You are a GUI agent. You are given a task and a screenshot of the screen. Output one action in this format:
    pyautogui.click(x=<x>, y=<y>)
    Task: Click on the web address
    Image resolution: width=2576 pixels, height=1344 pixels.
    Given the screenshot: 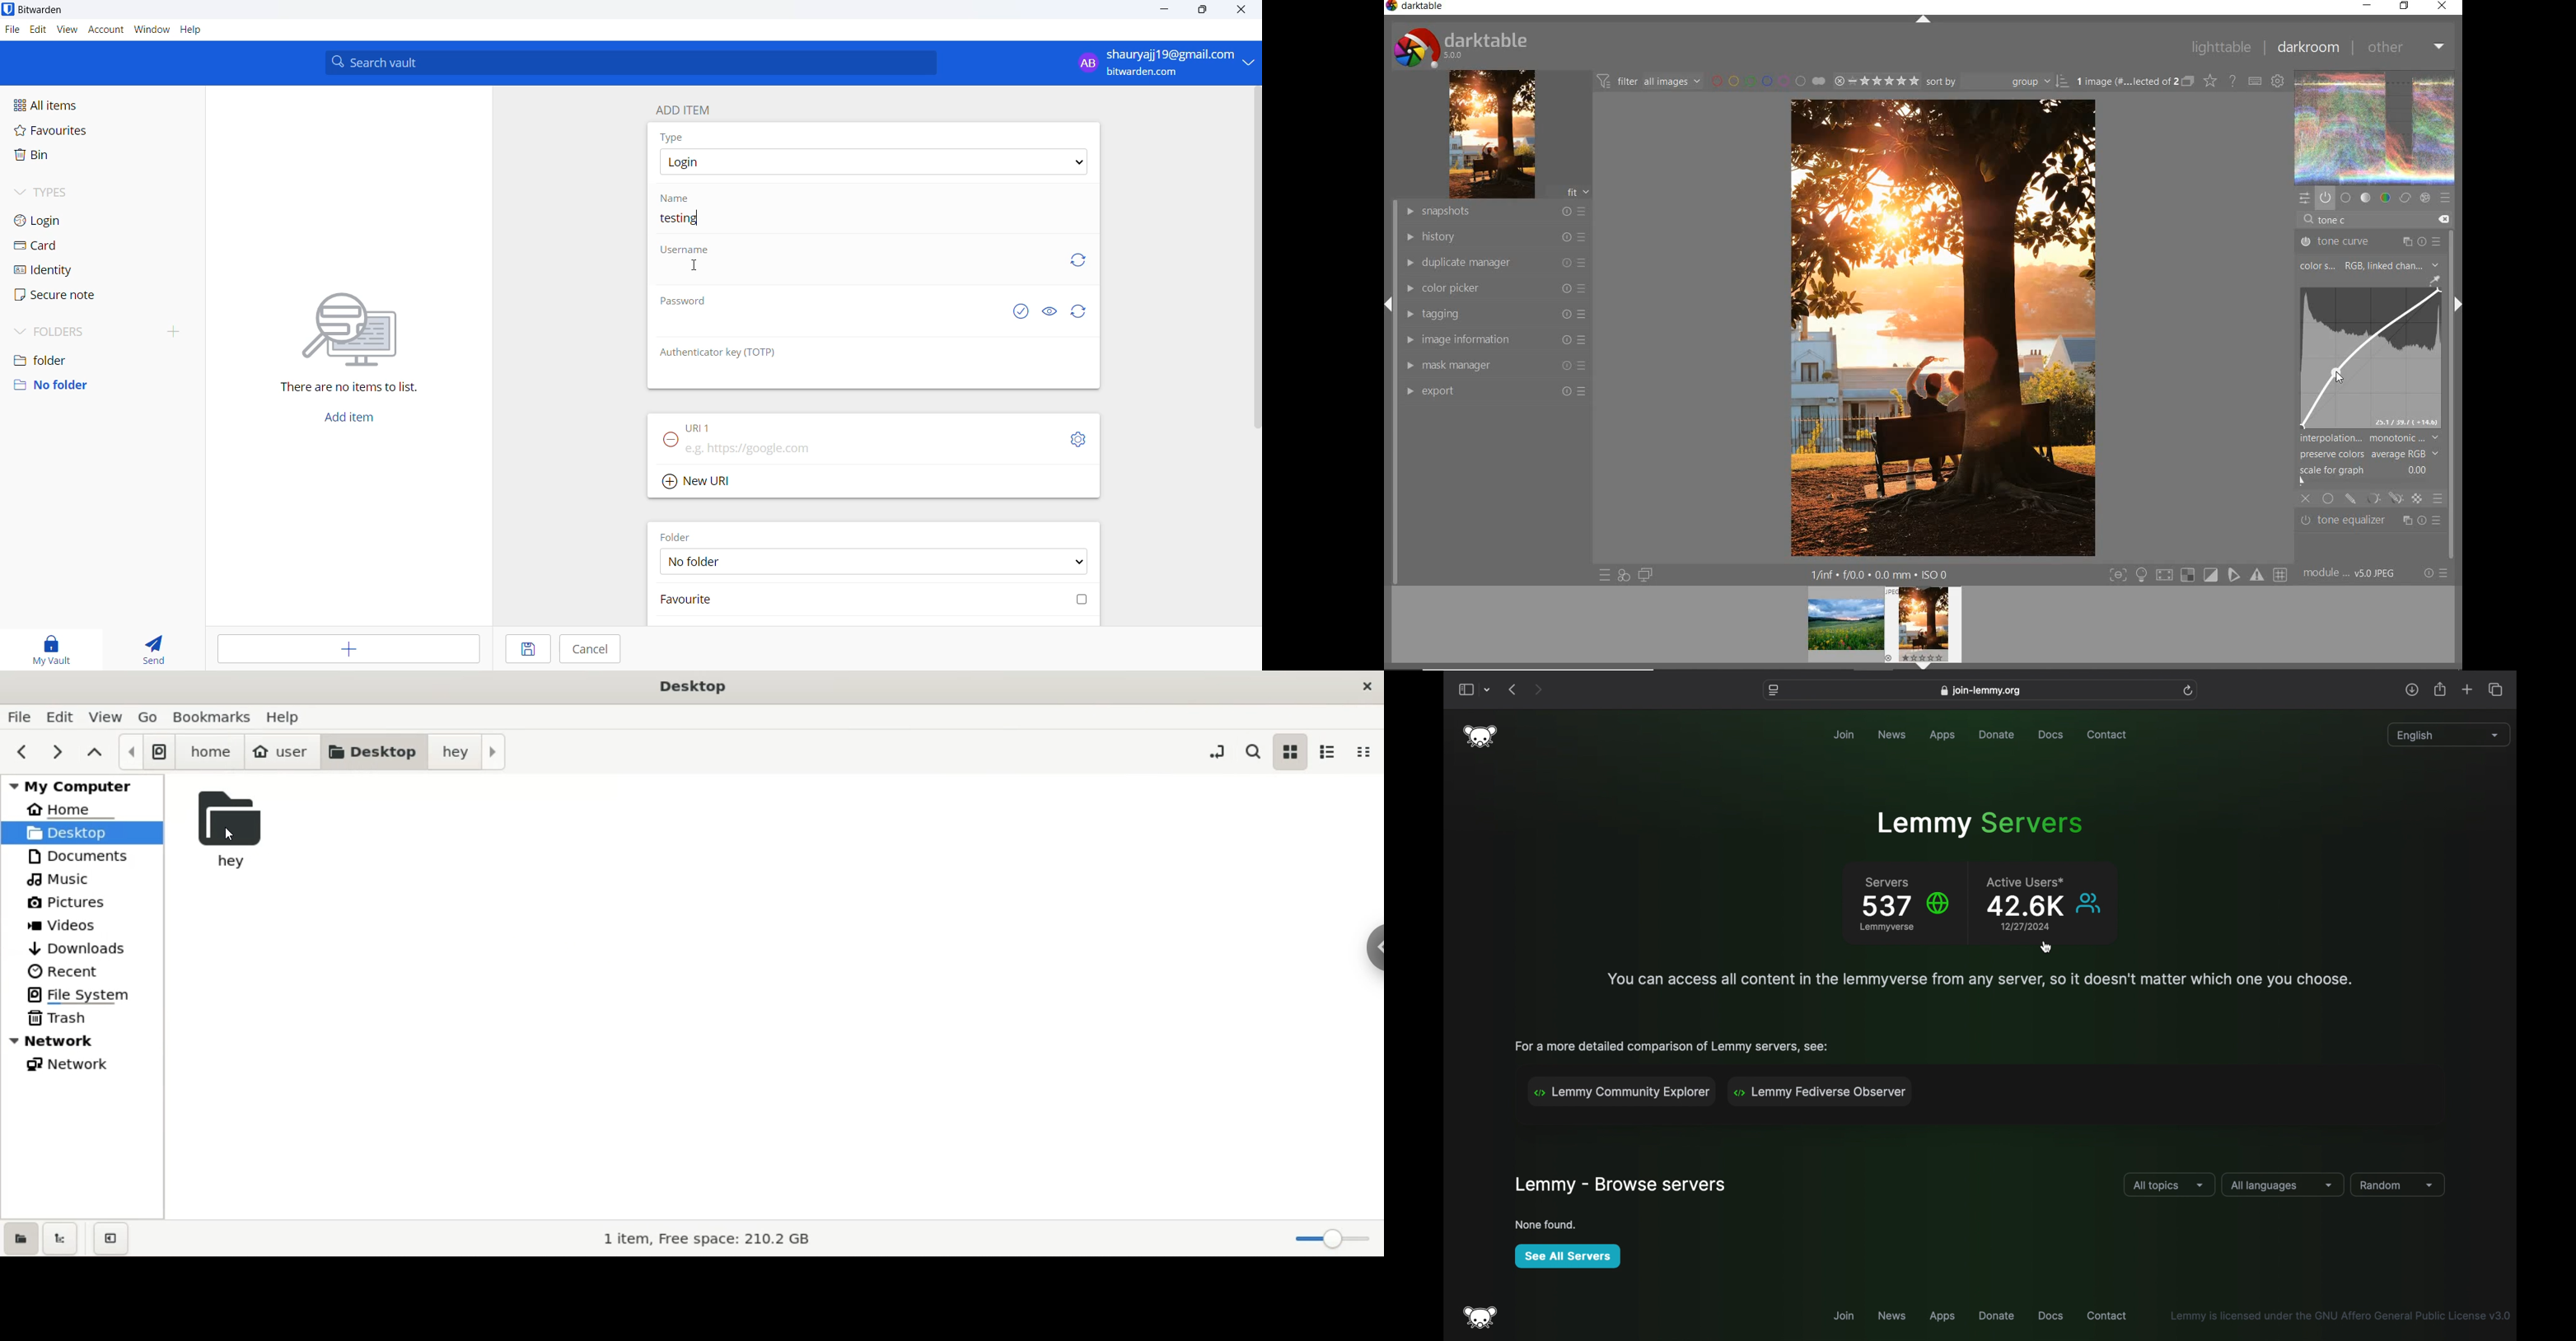 What is the action you would take?
    pyautogui.click(x=1980, y=692)
    